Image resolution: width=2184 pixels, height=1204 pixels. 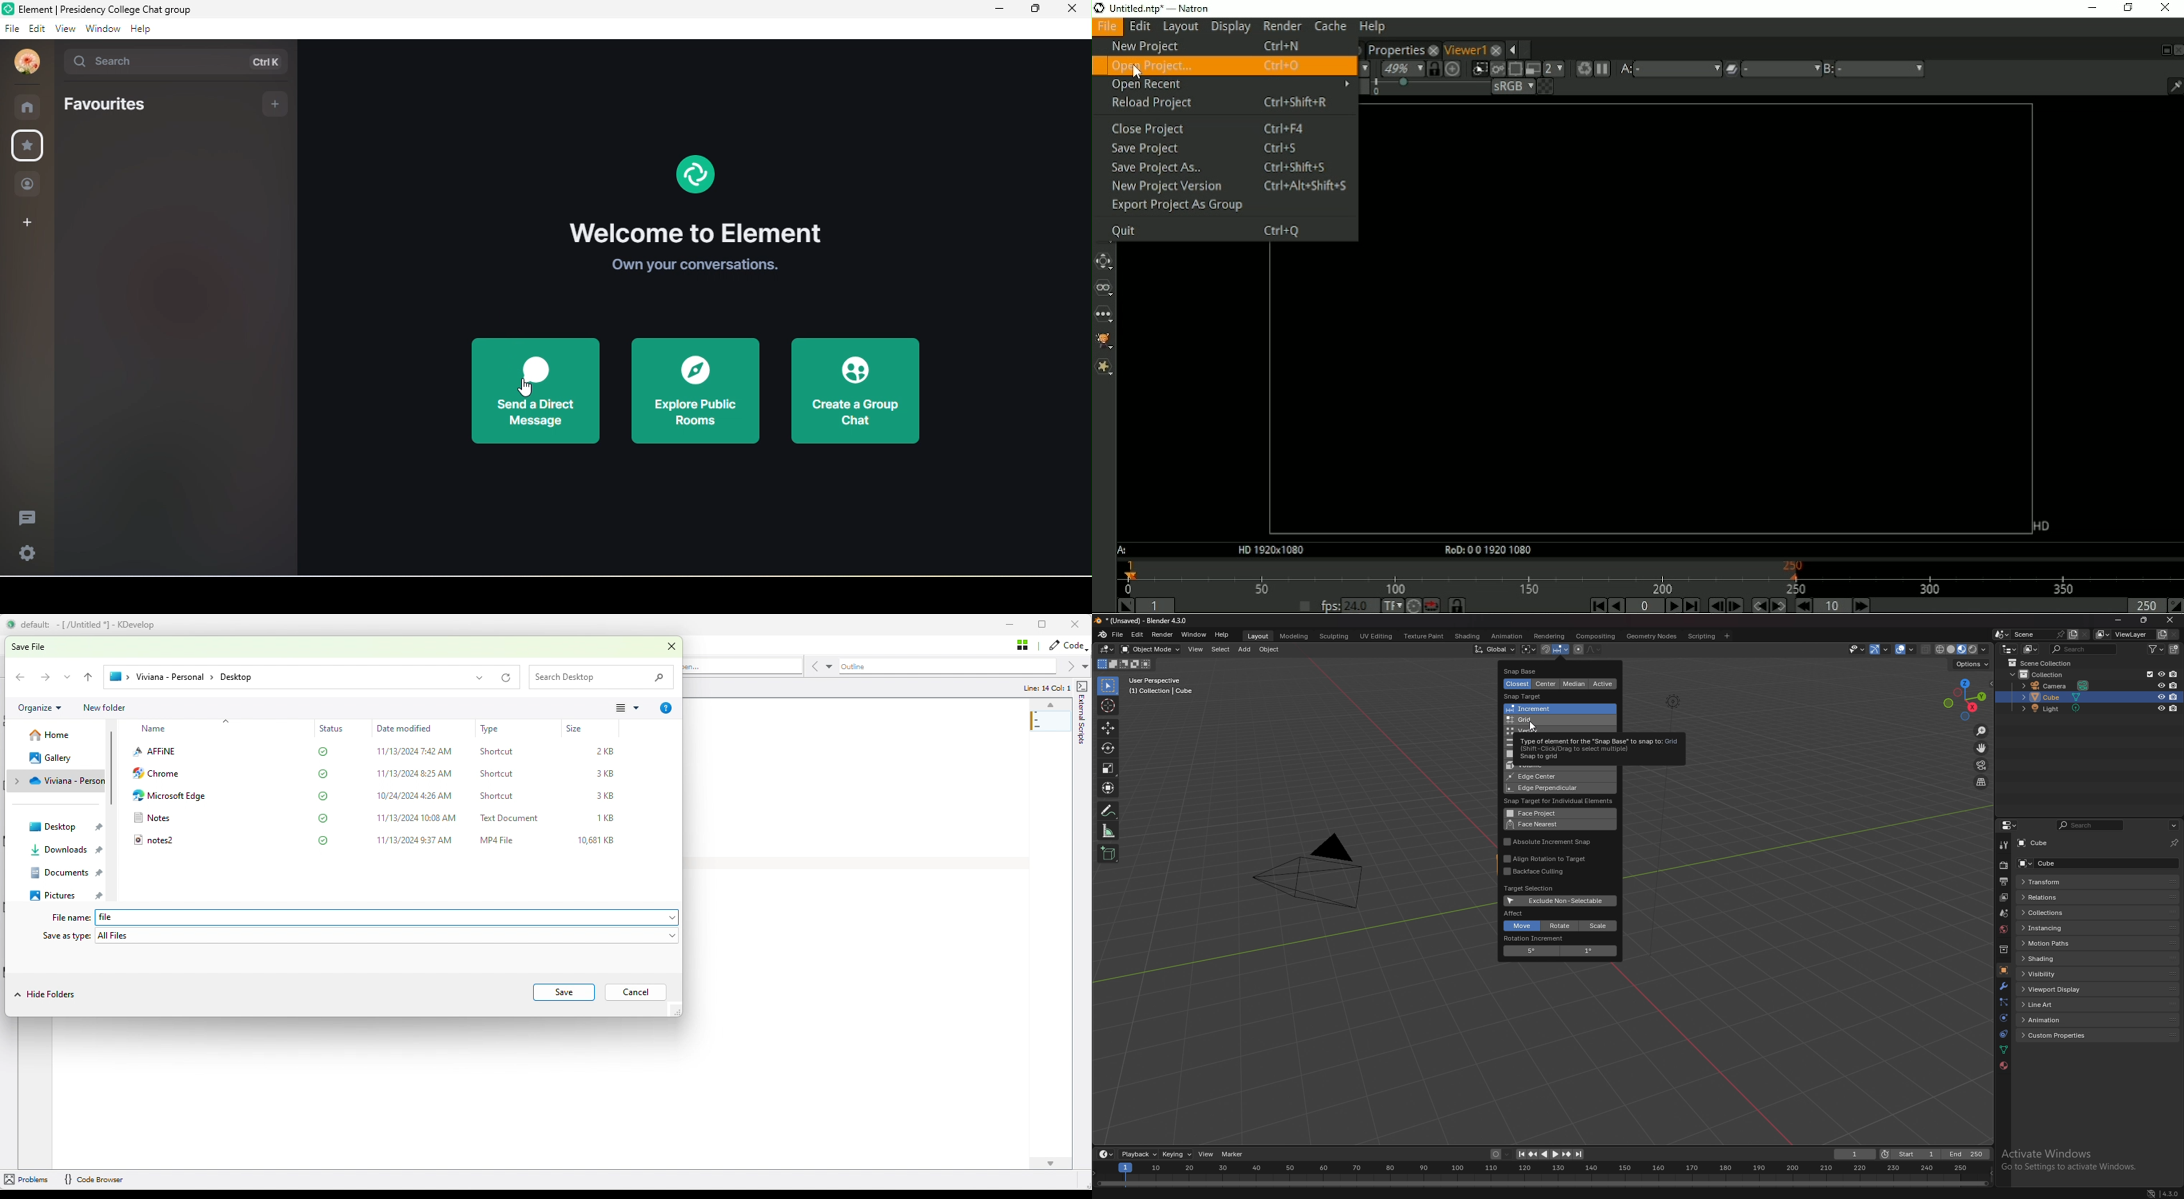 What do you see at coordinates (1074, 9) in the screenshot?
I see `close` at bounding box center [1074, 9].